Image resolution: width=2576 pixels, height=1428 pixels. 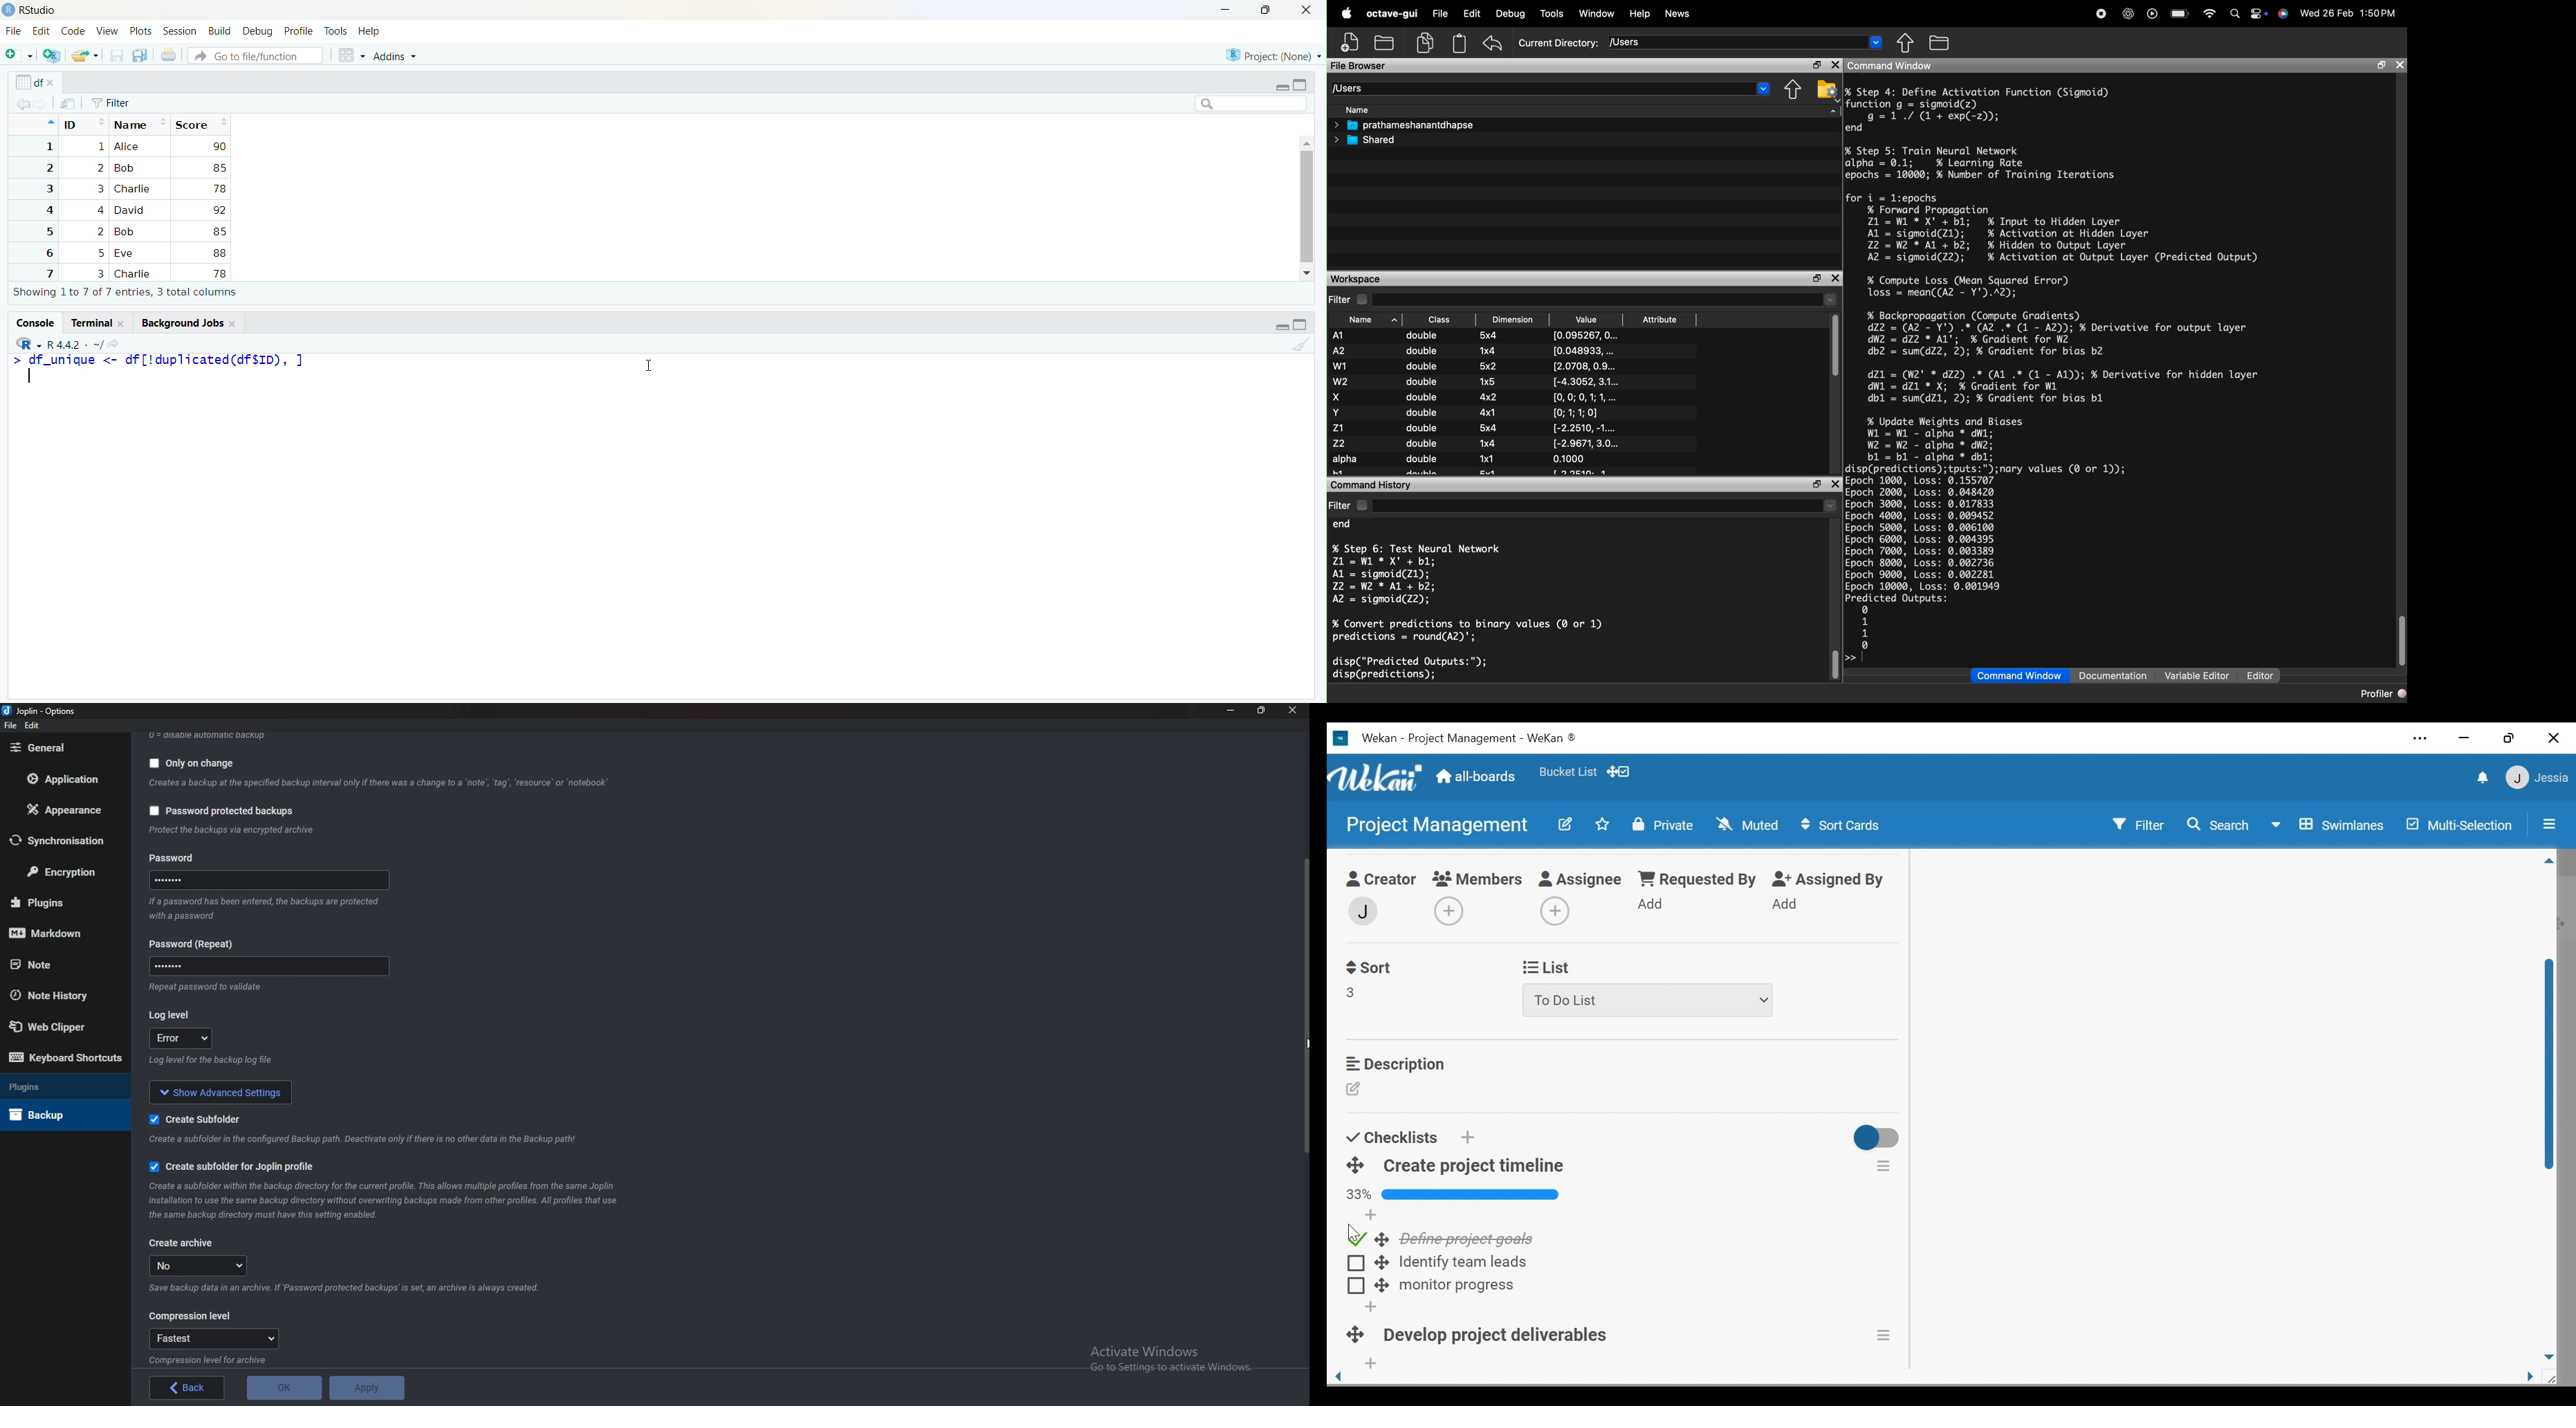 I want to click on Chat Gpt, so click(x=2126, y=15).